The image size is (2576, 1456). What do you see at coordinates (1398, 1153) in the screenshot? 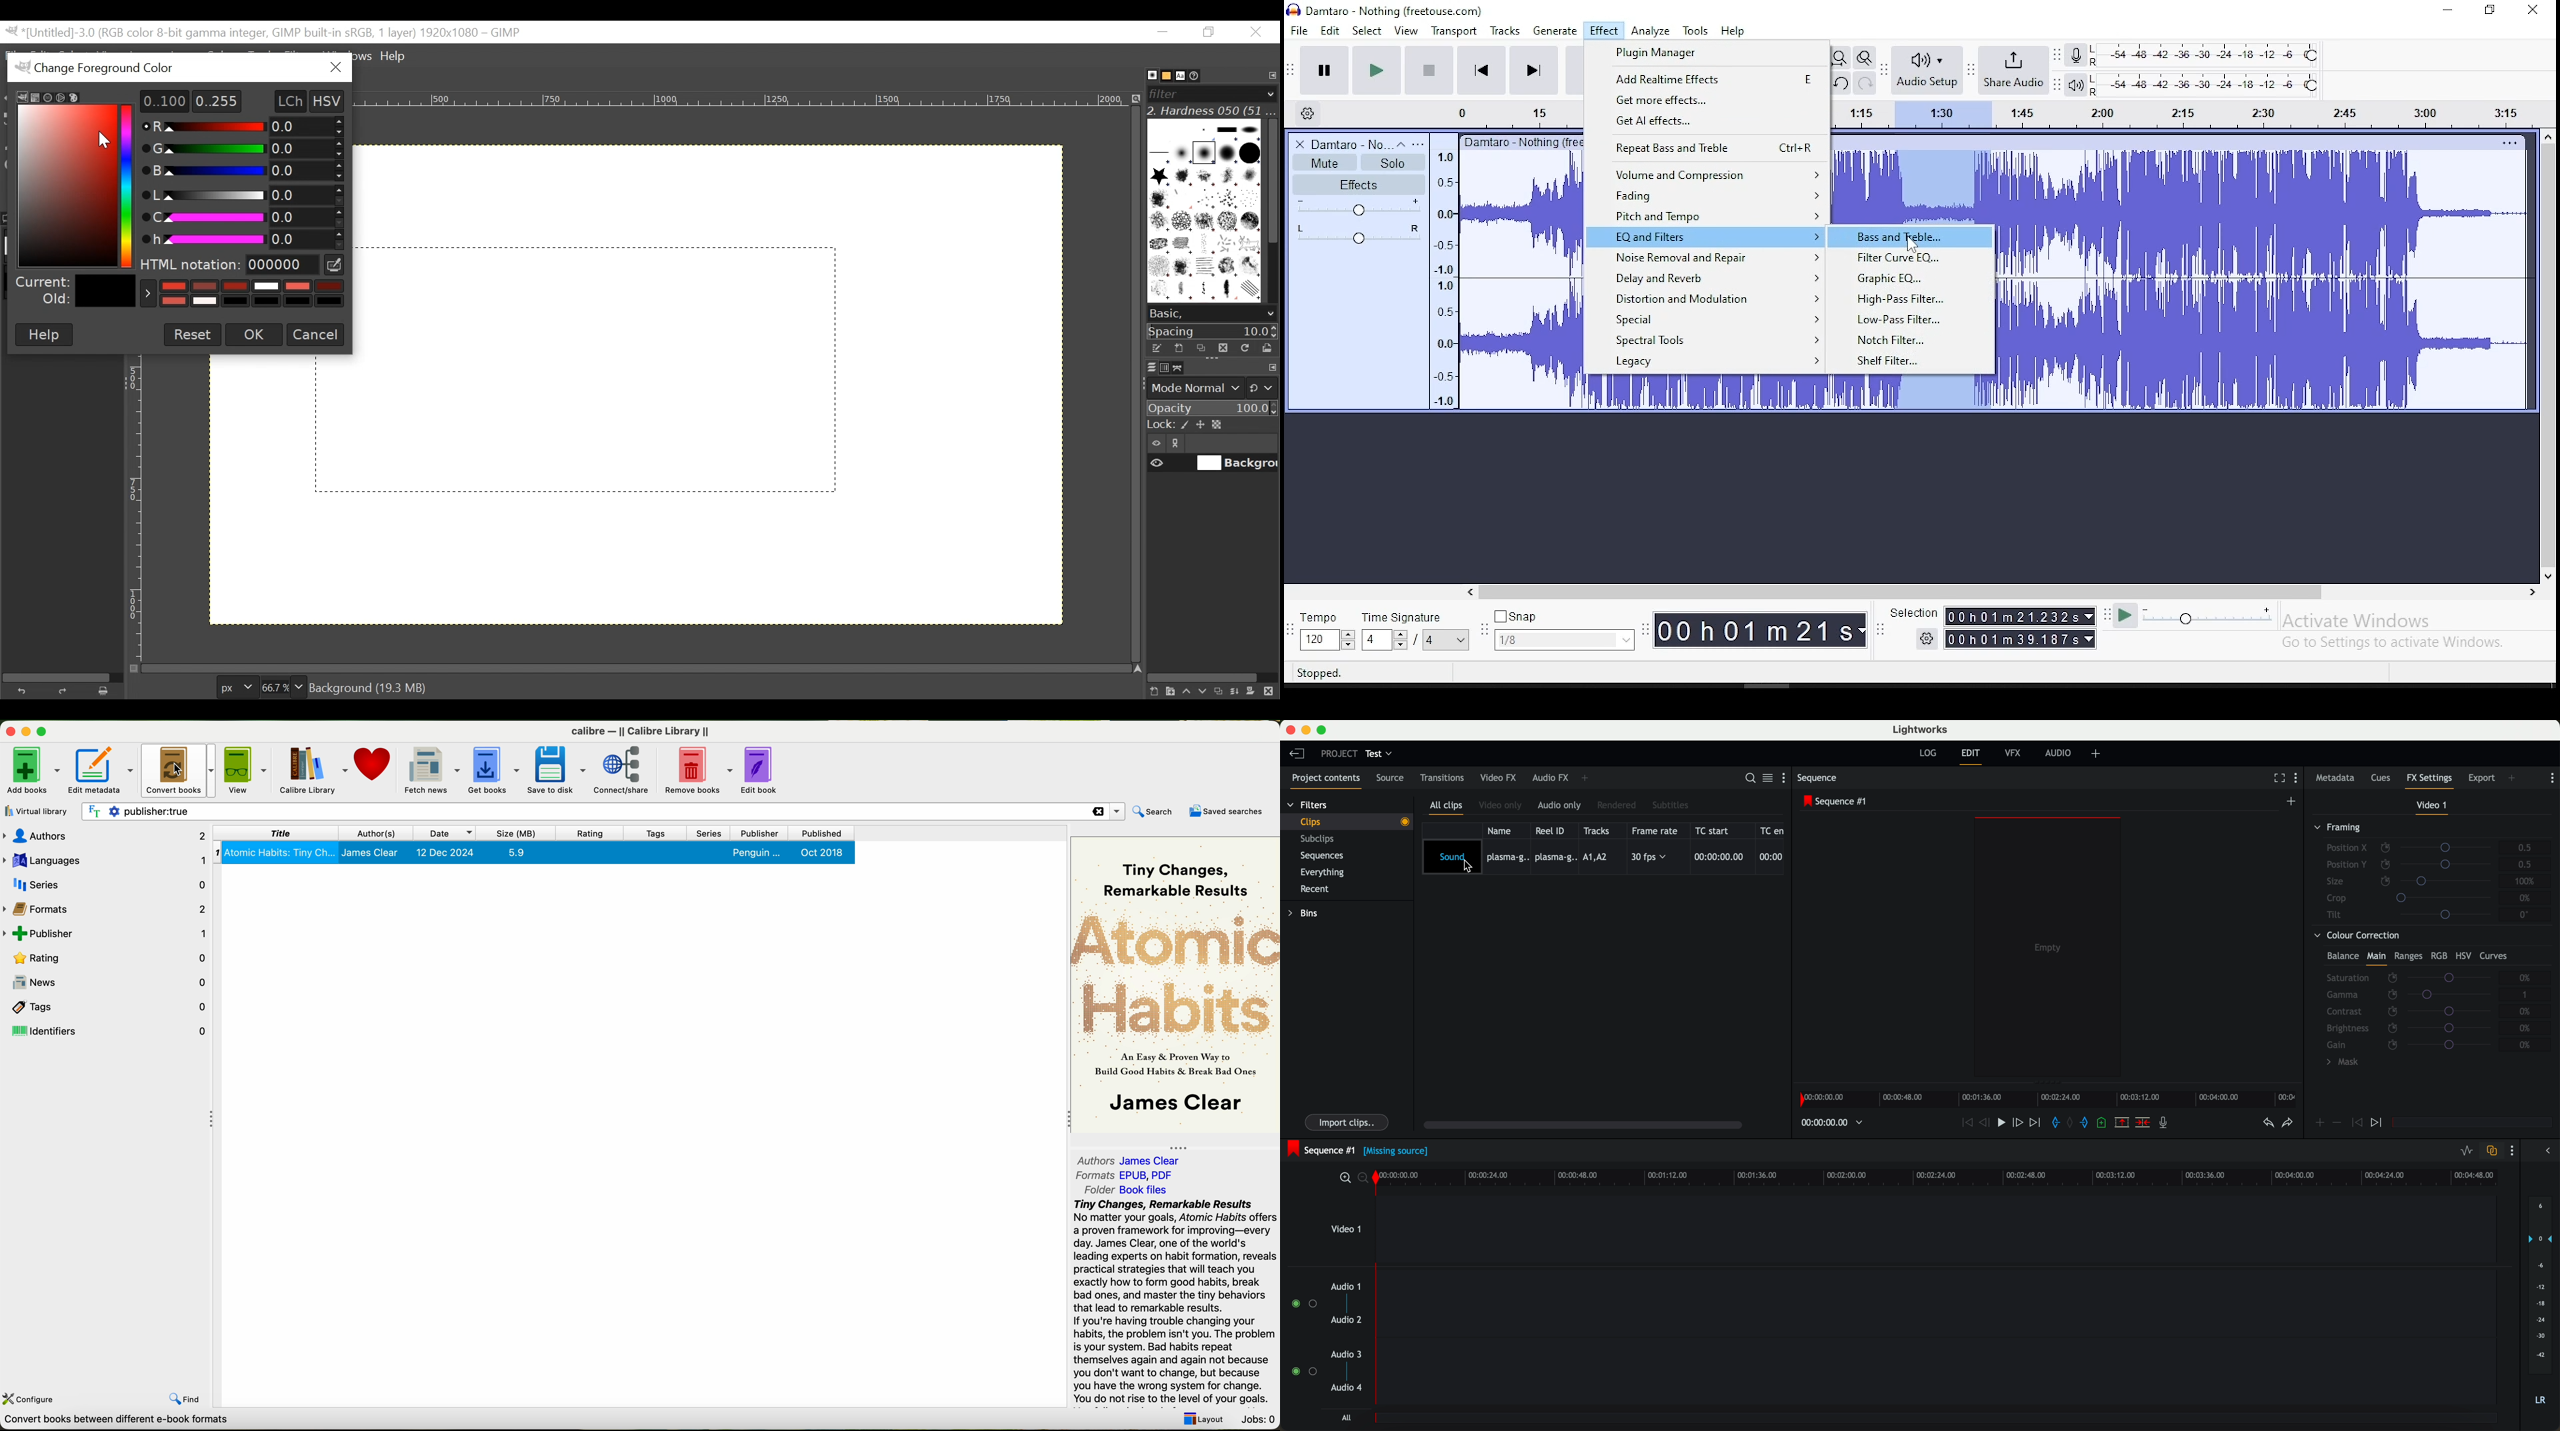
I see `(Missing source)` at bounding box center [1398, 1153].